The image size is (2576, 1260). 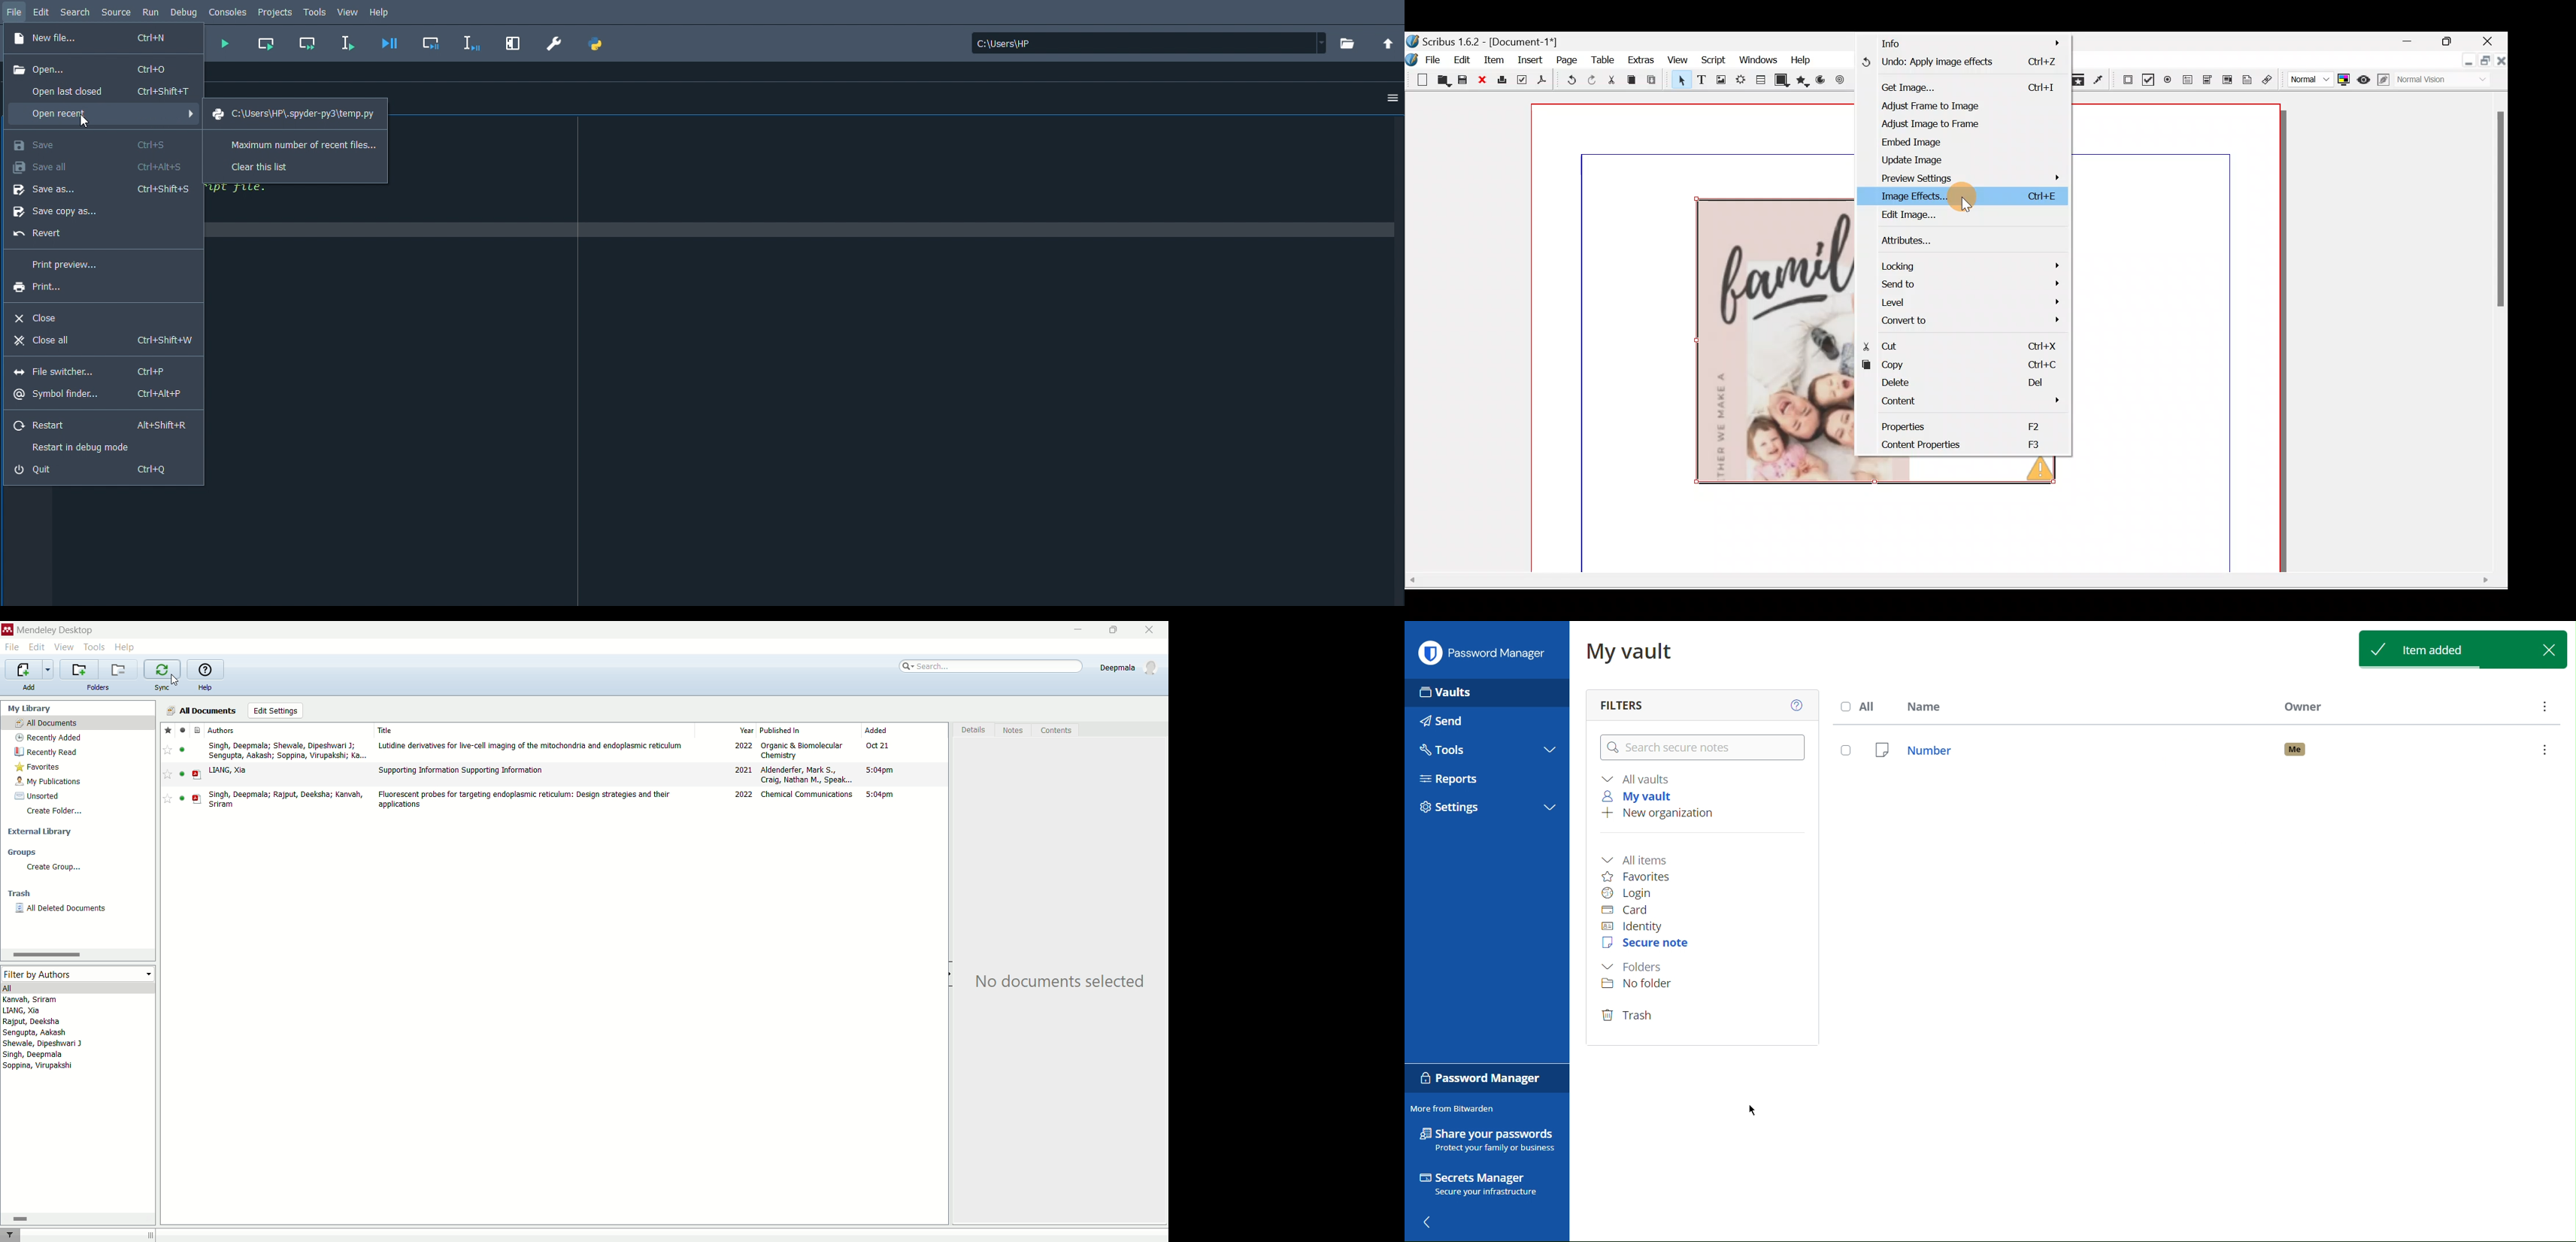 What do you see at coordinates (98, 165) in the screenshot?
I see `Save all` at bounding box center [98, 165].